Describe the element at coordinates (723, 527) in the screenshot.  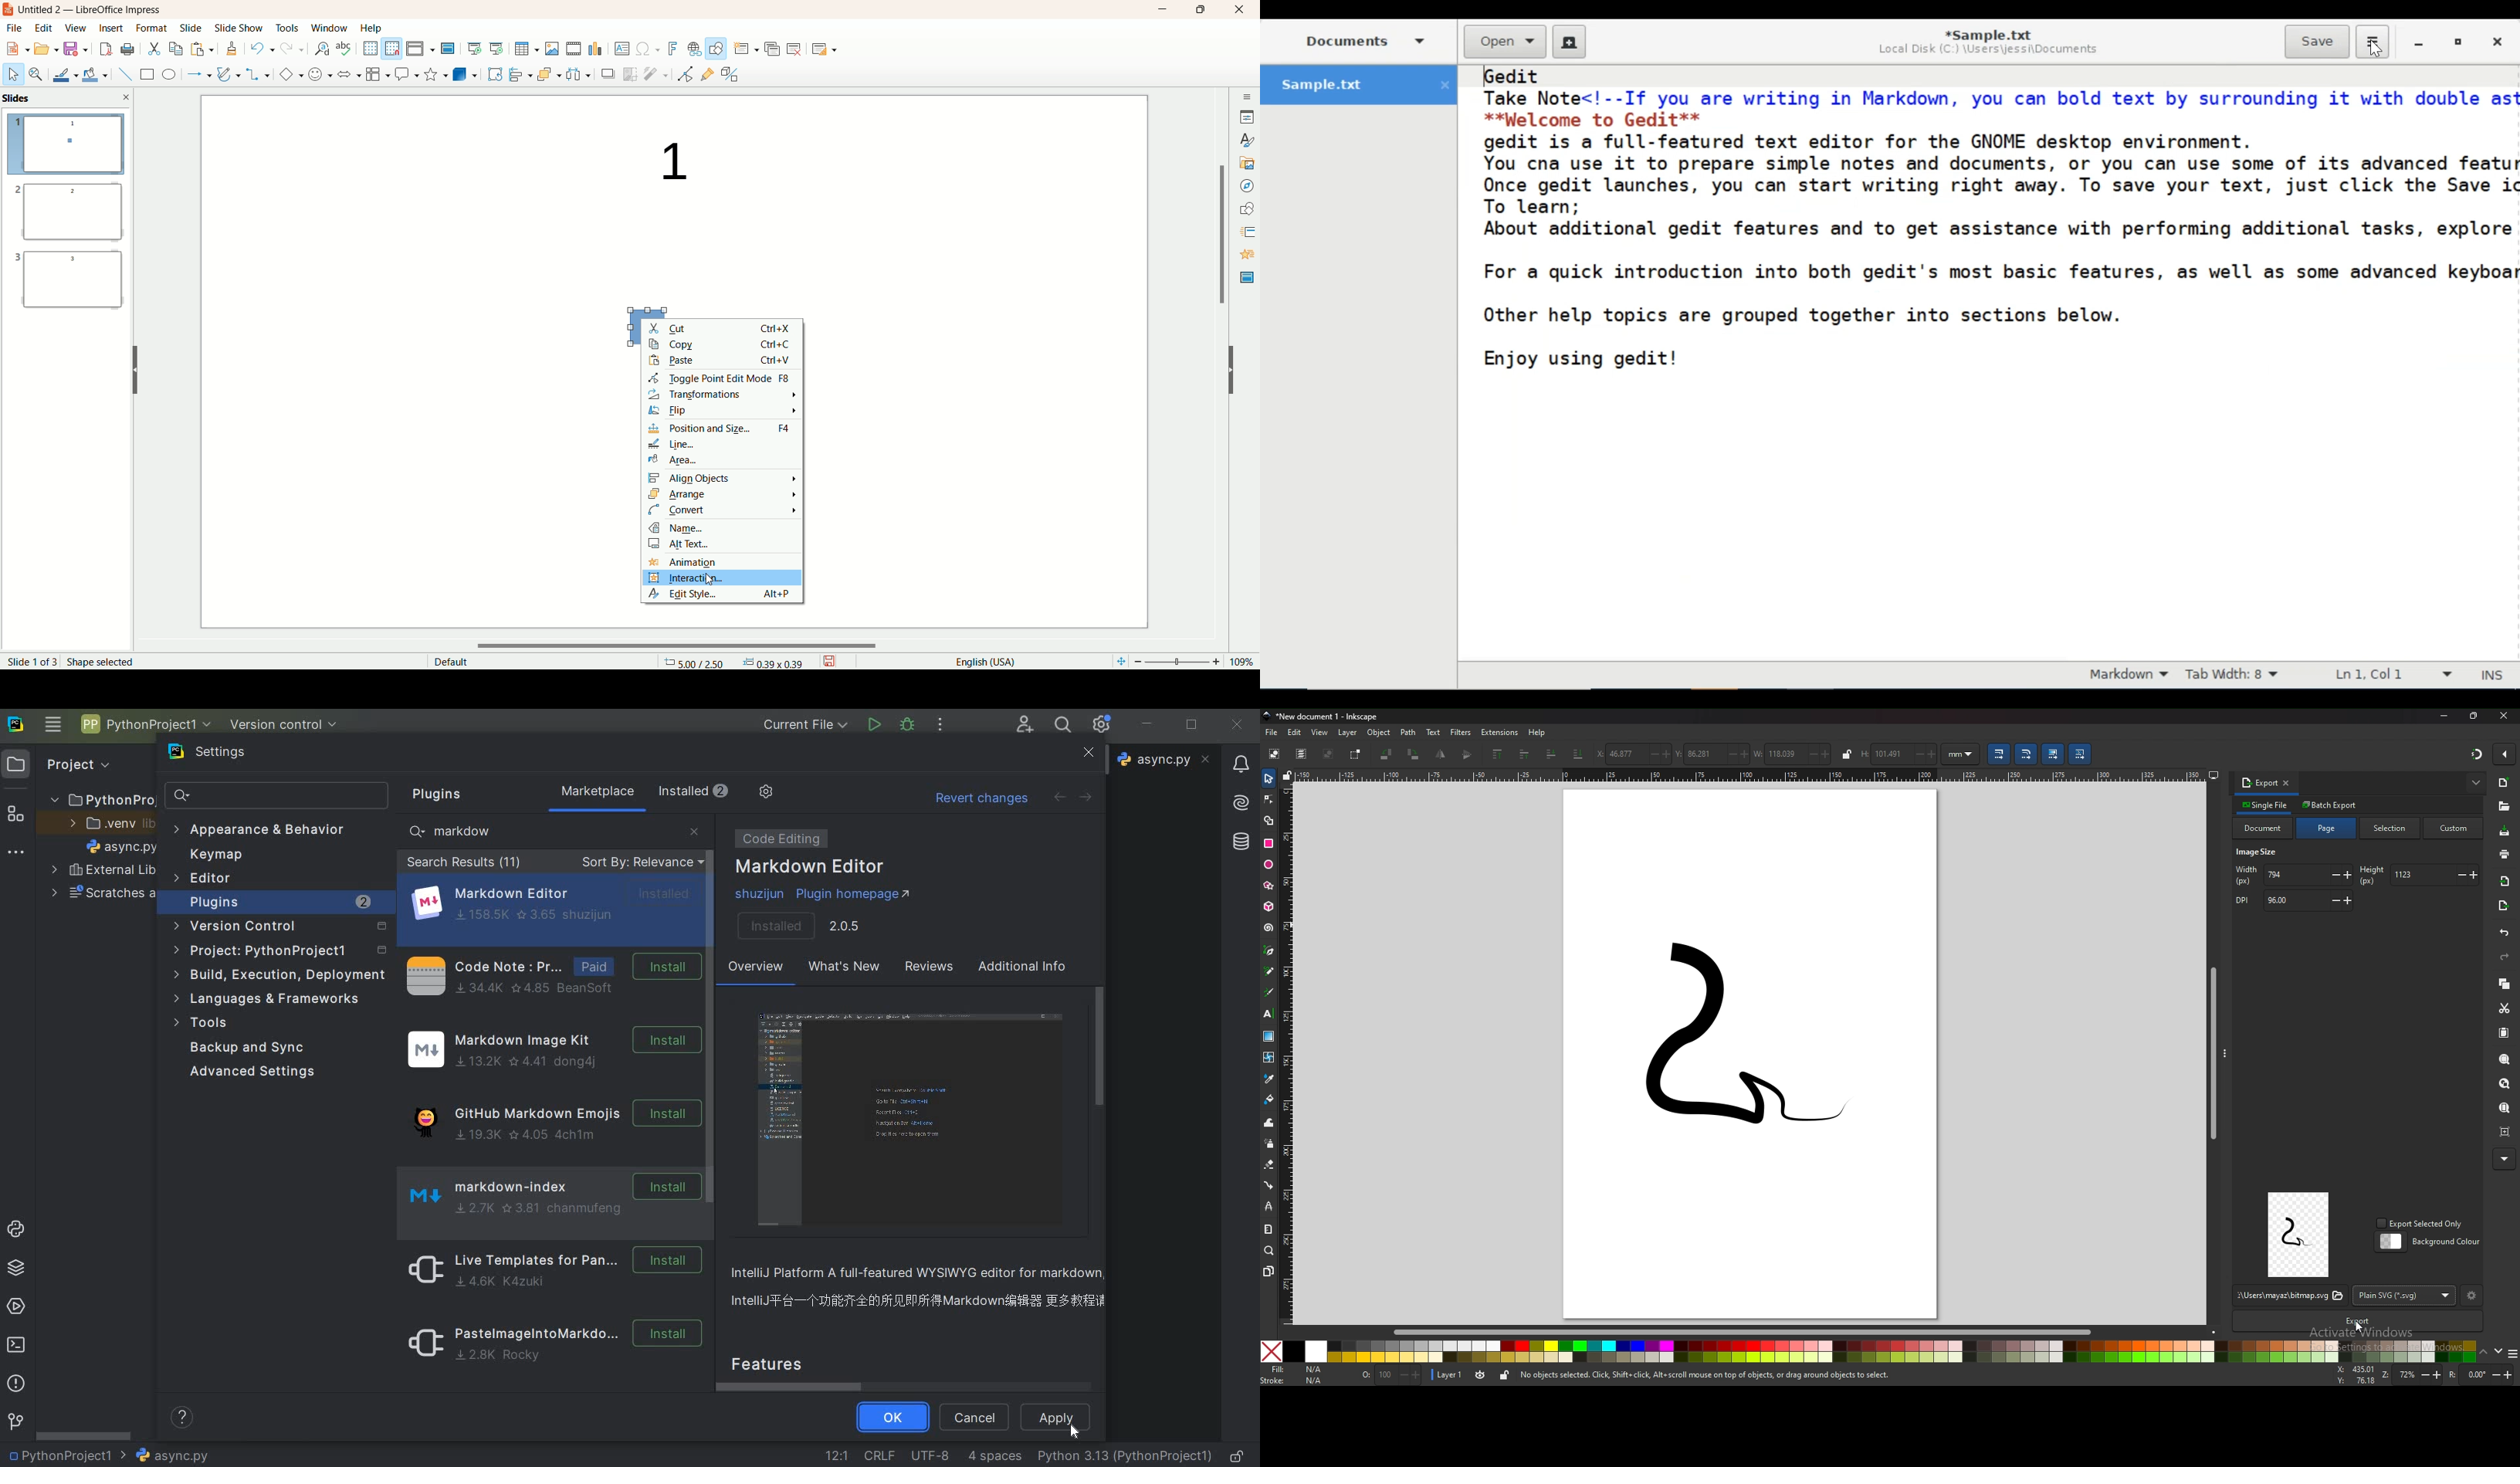
I see `name` at that location.